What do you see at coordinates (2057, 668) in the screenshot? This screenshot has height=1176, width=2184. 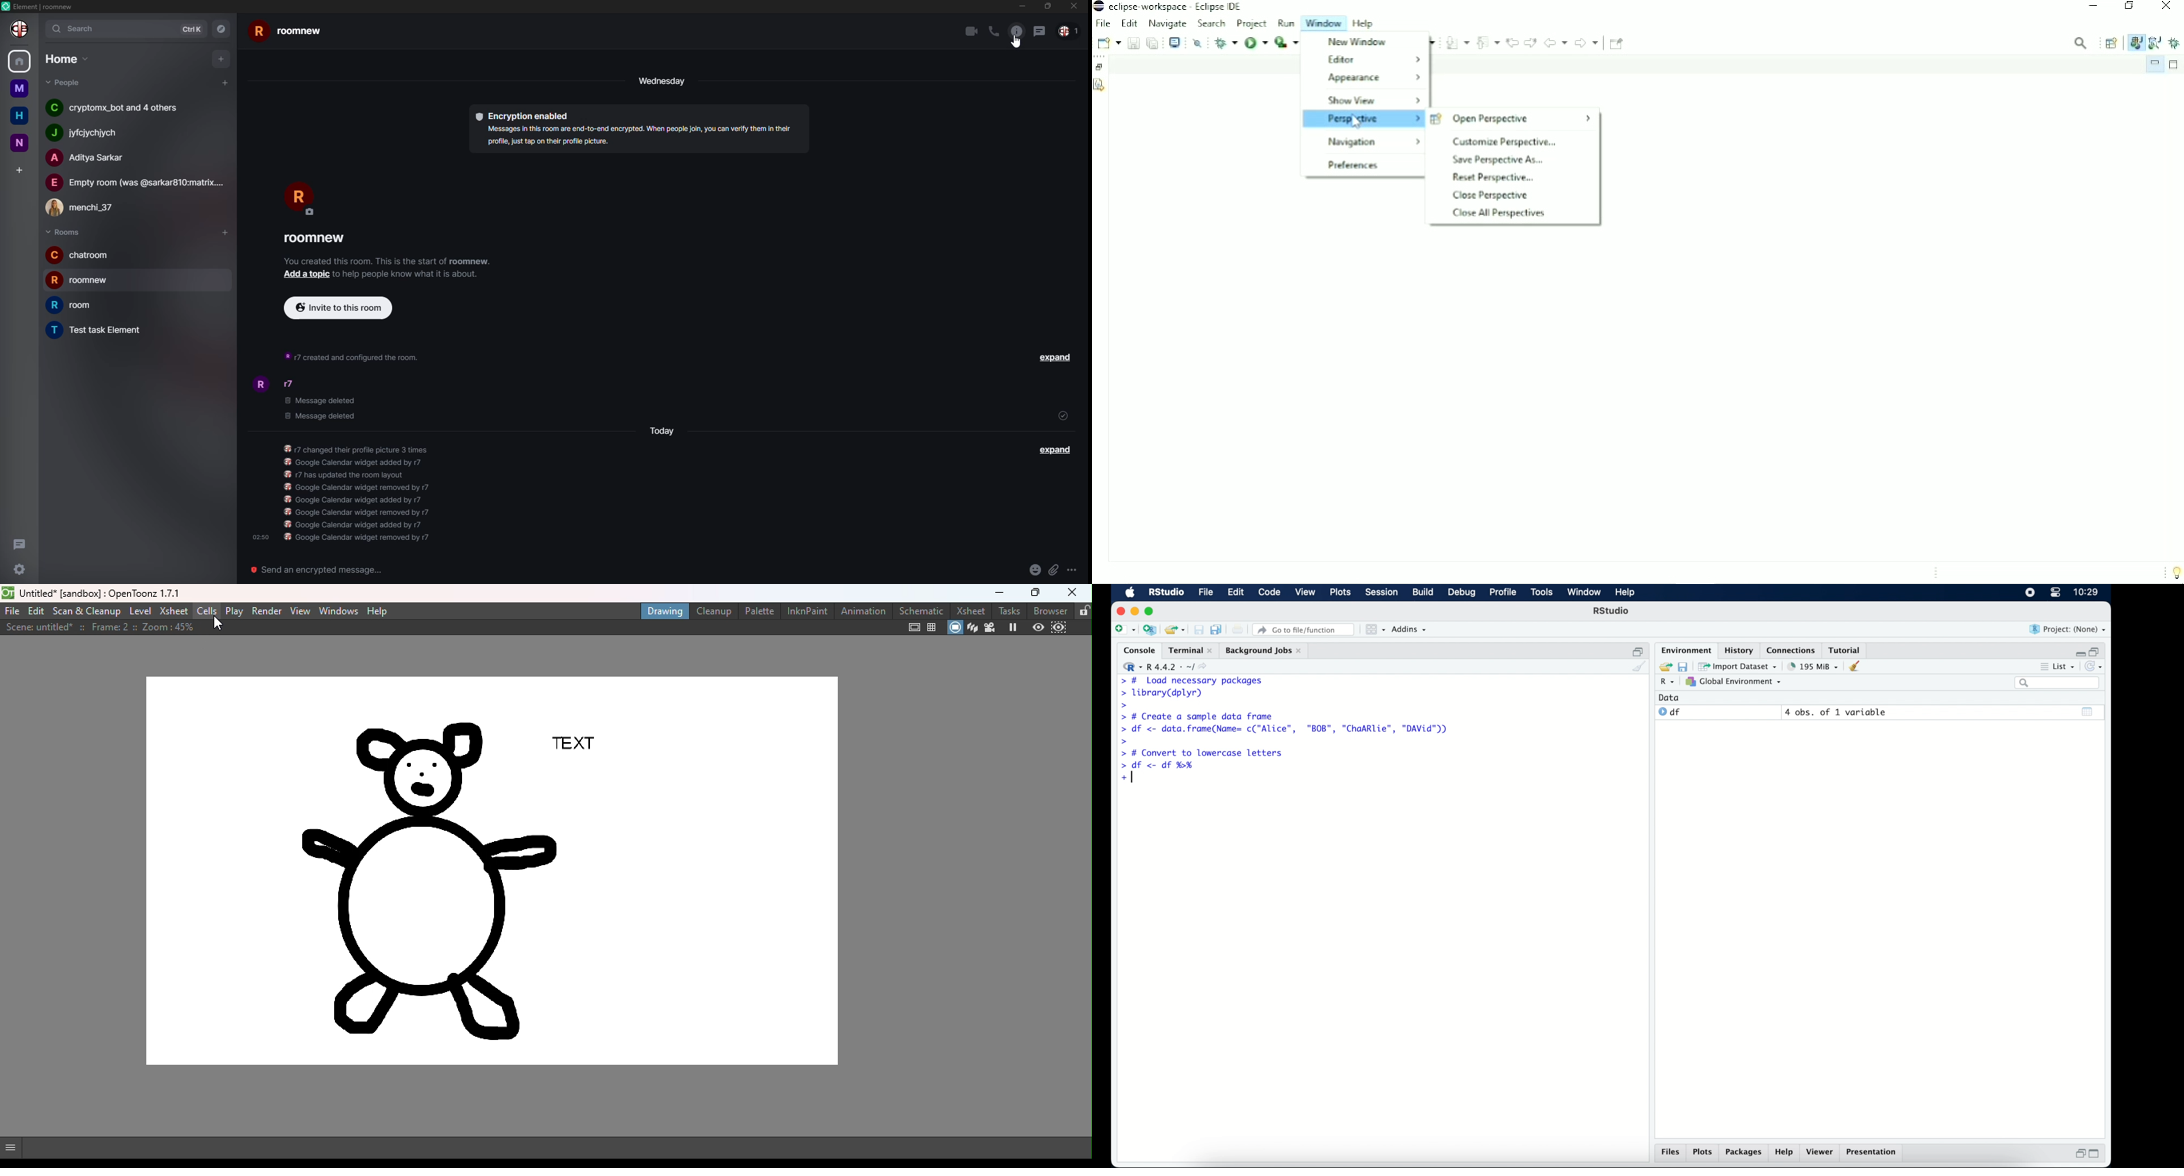 I see `list` at bounding box center [2057, 668].